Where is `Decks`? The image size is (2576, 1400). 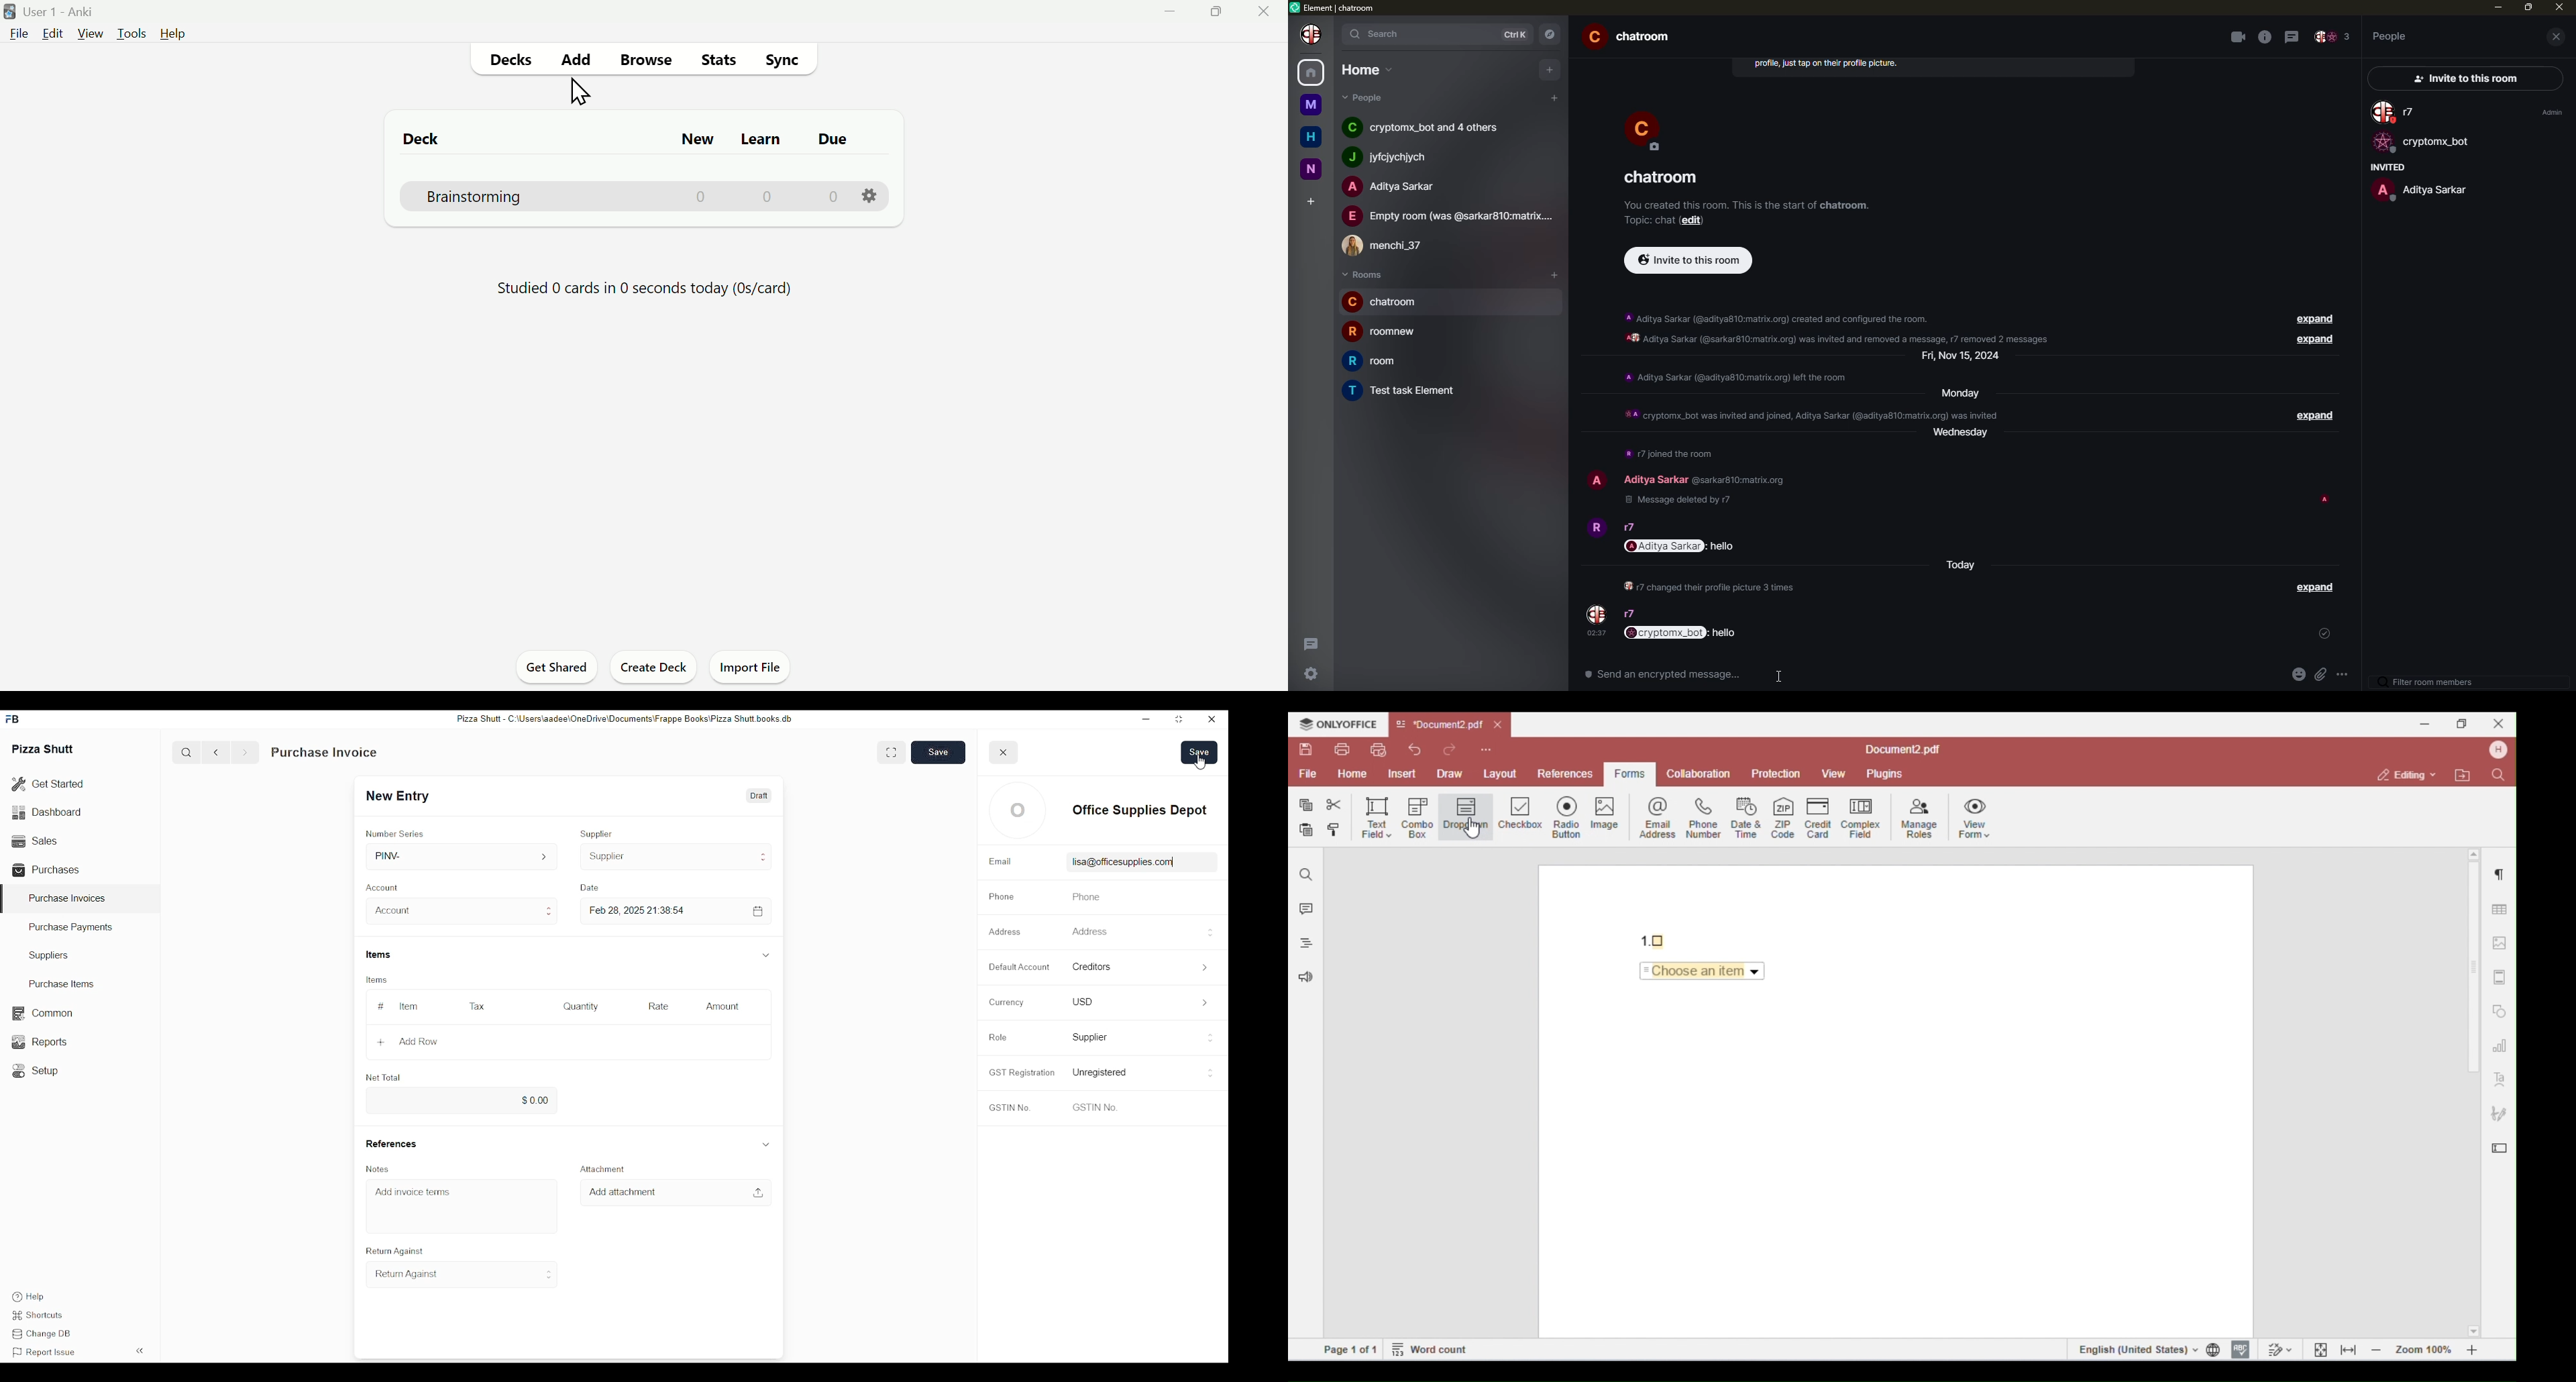
Decks is located at coordinates (508, 59).